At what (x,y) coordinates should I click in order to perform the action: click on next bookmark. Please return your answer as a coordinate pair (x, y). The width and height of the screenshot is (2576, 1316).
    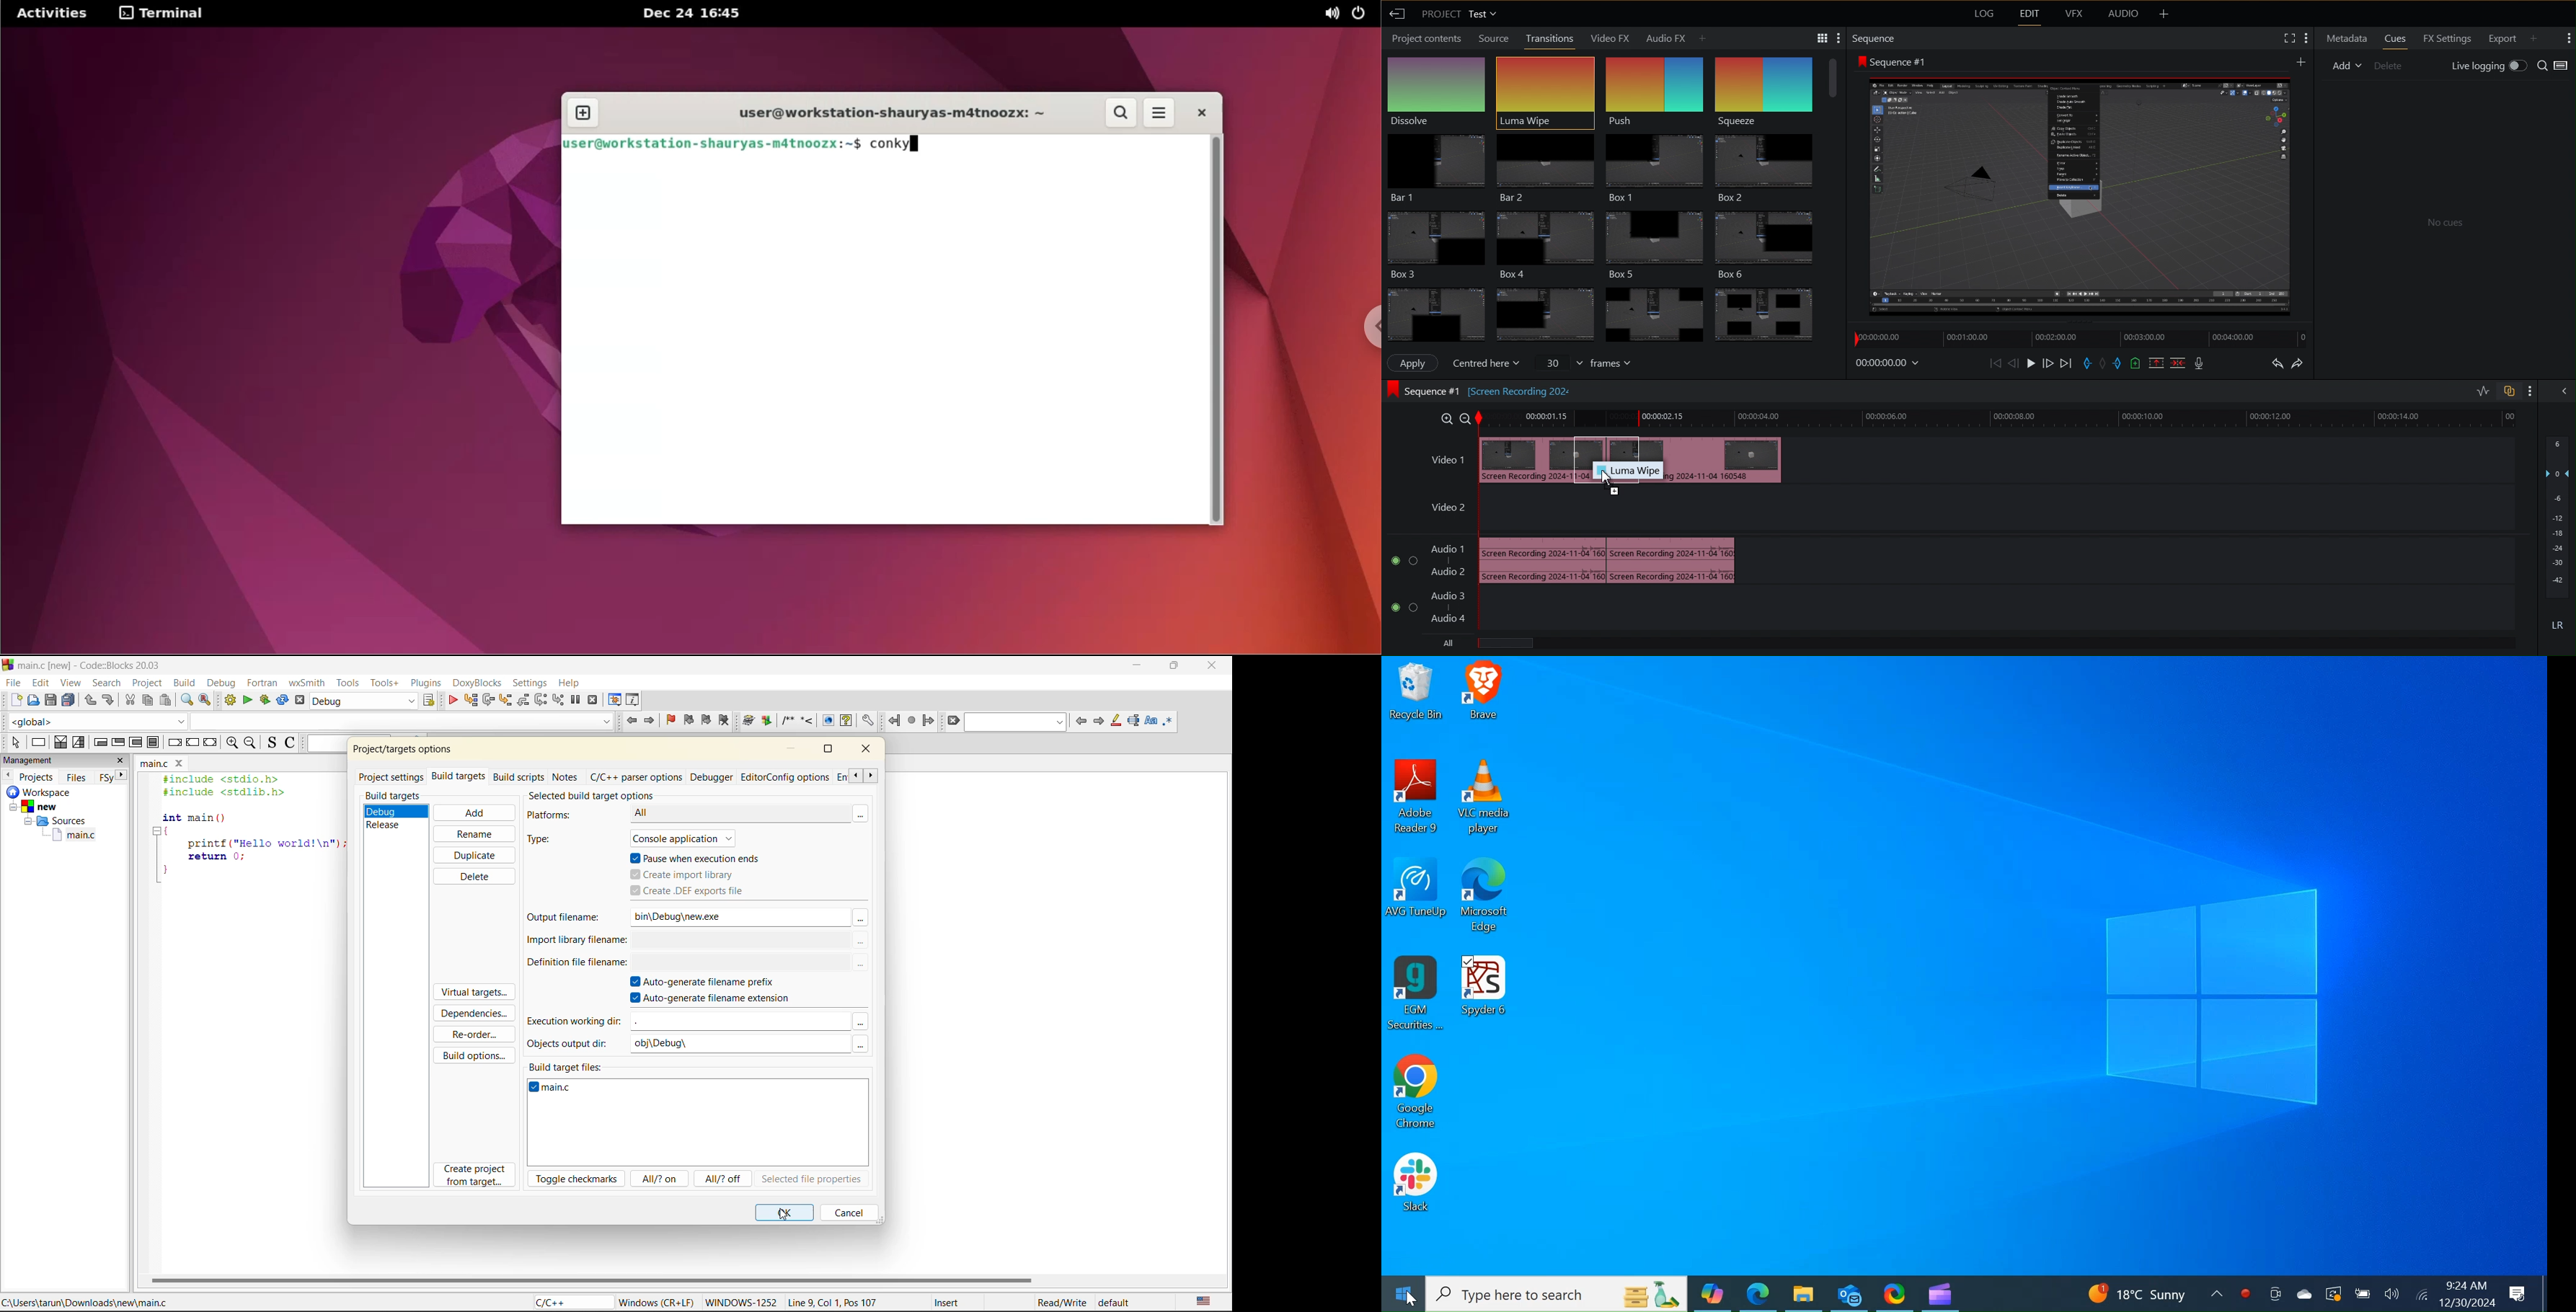
    Looking at the image, I should click on (706, 719).